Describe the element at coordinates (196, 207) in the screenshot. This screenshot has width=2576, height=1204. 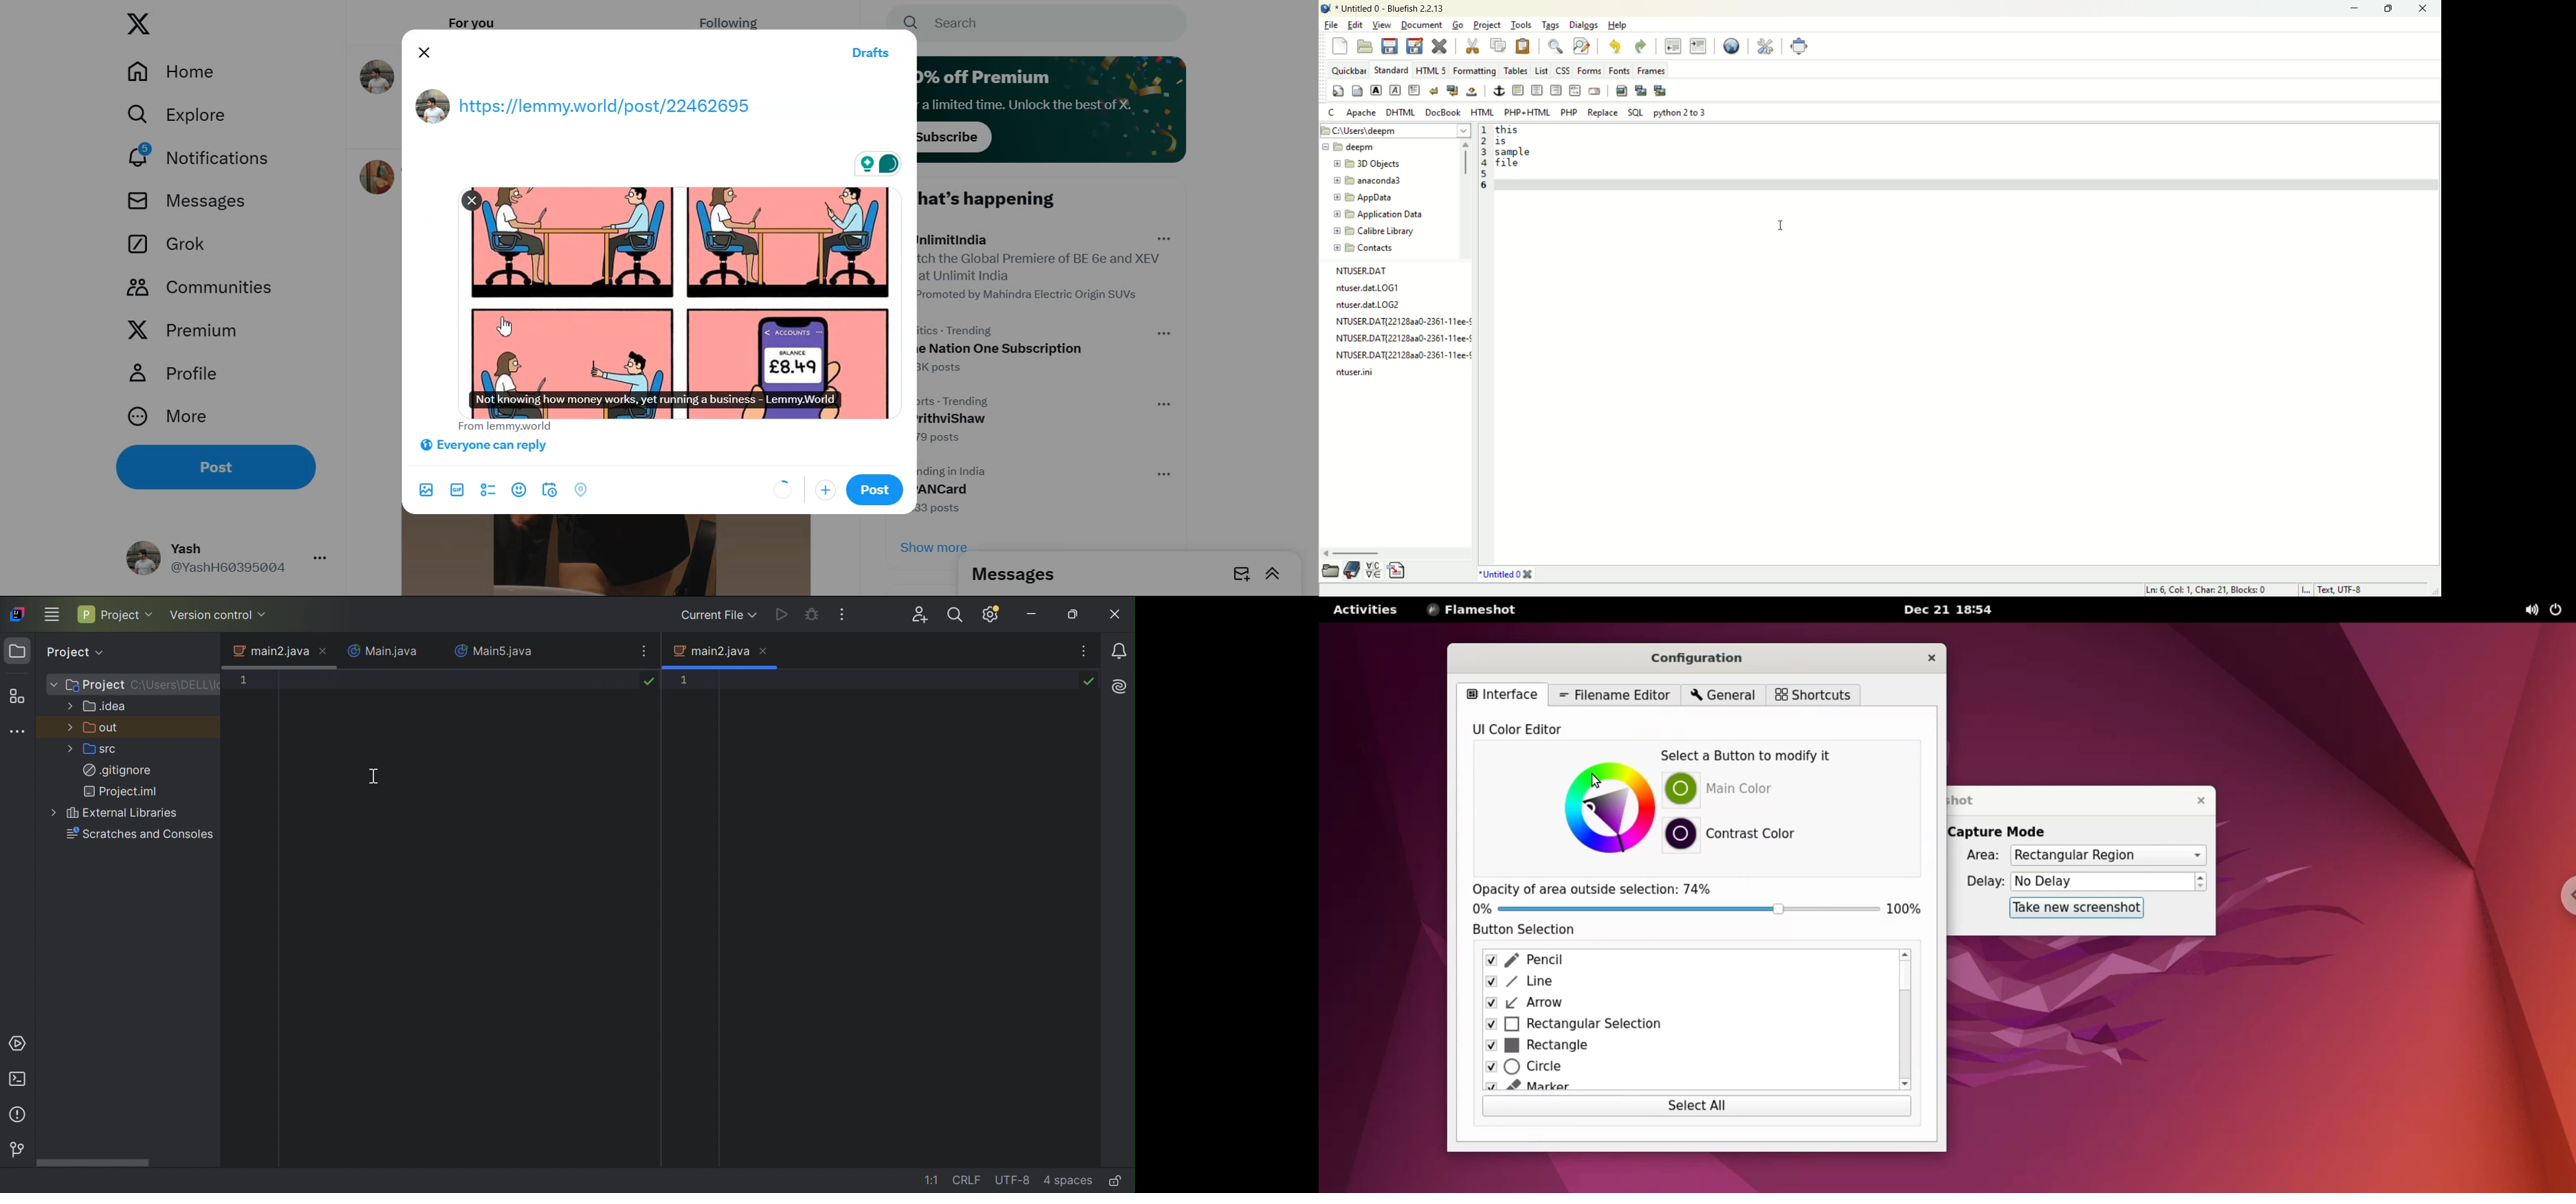
I see `messages ` at that location.